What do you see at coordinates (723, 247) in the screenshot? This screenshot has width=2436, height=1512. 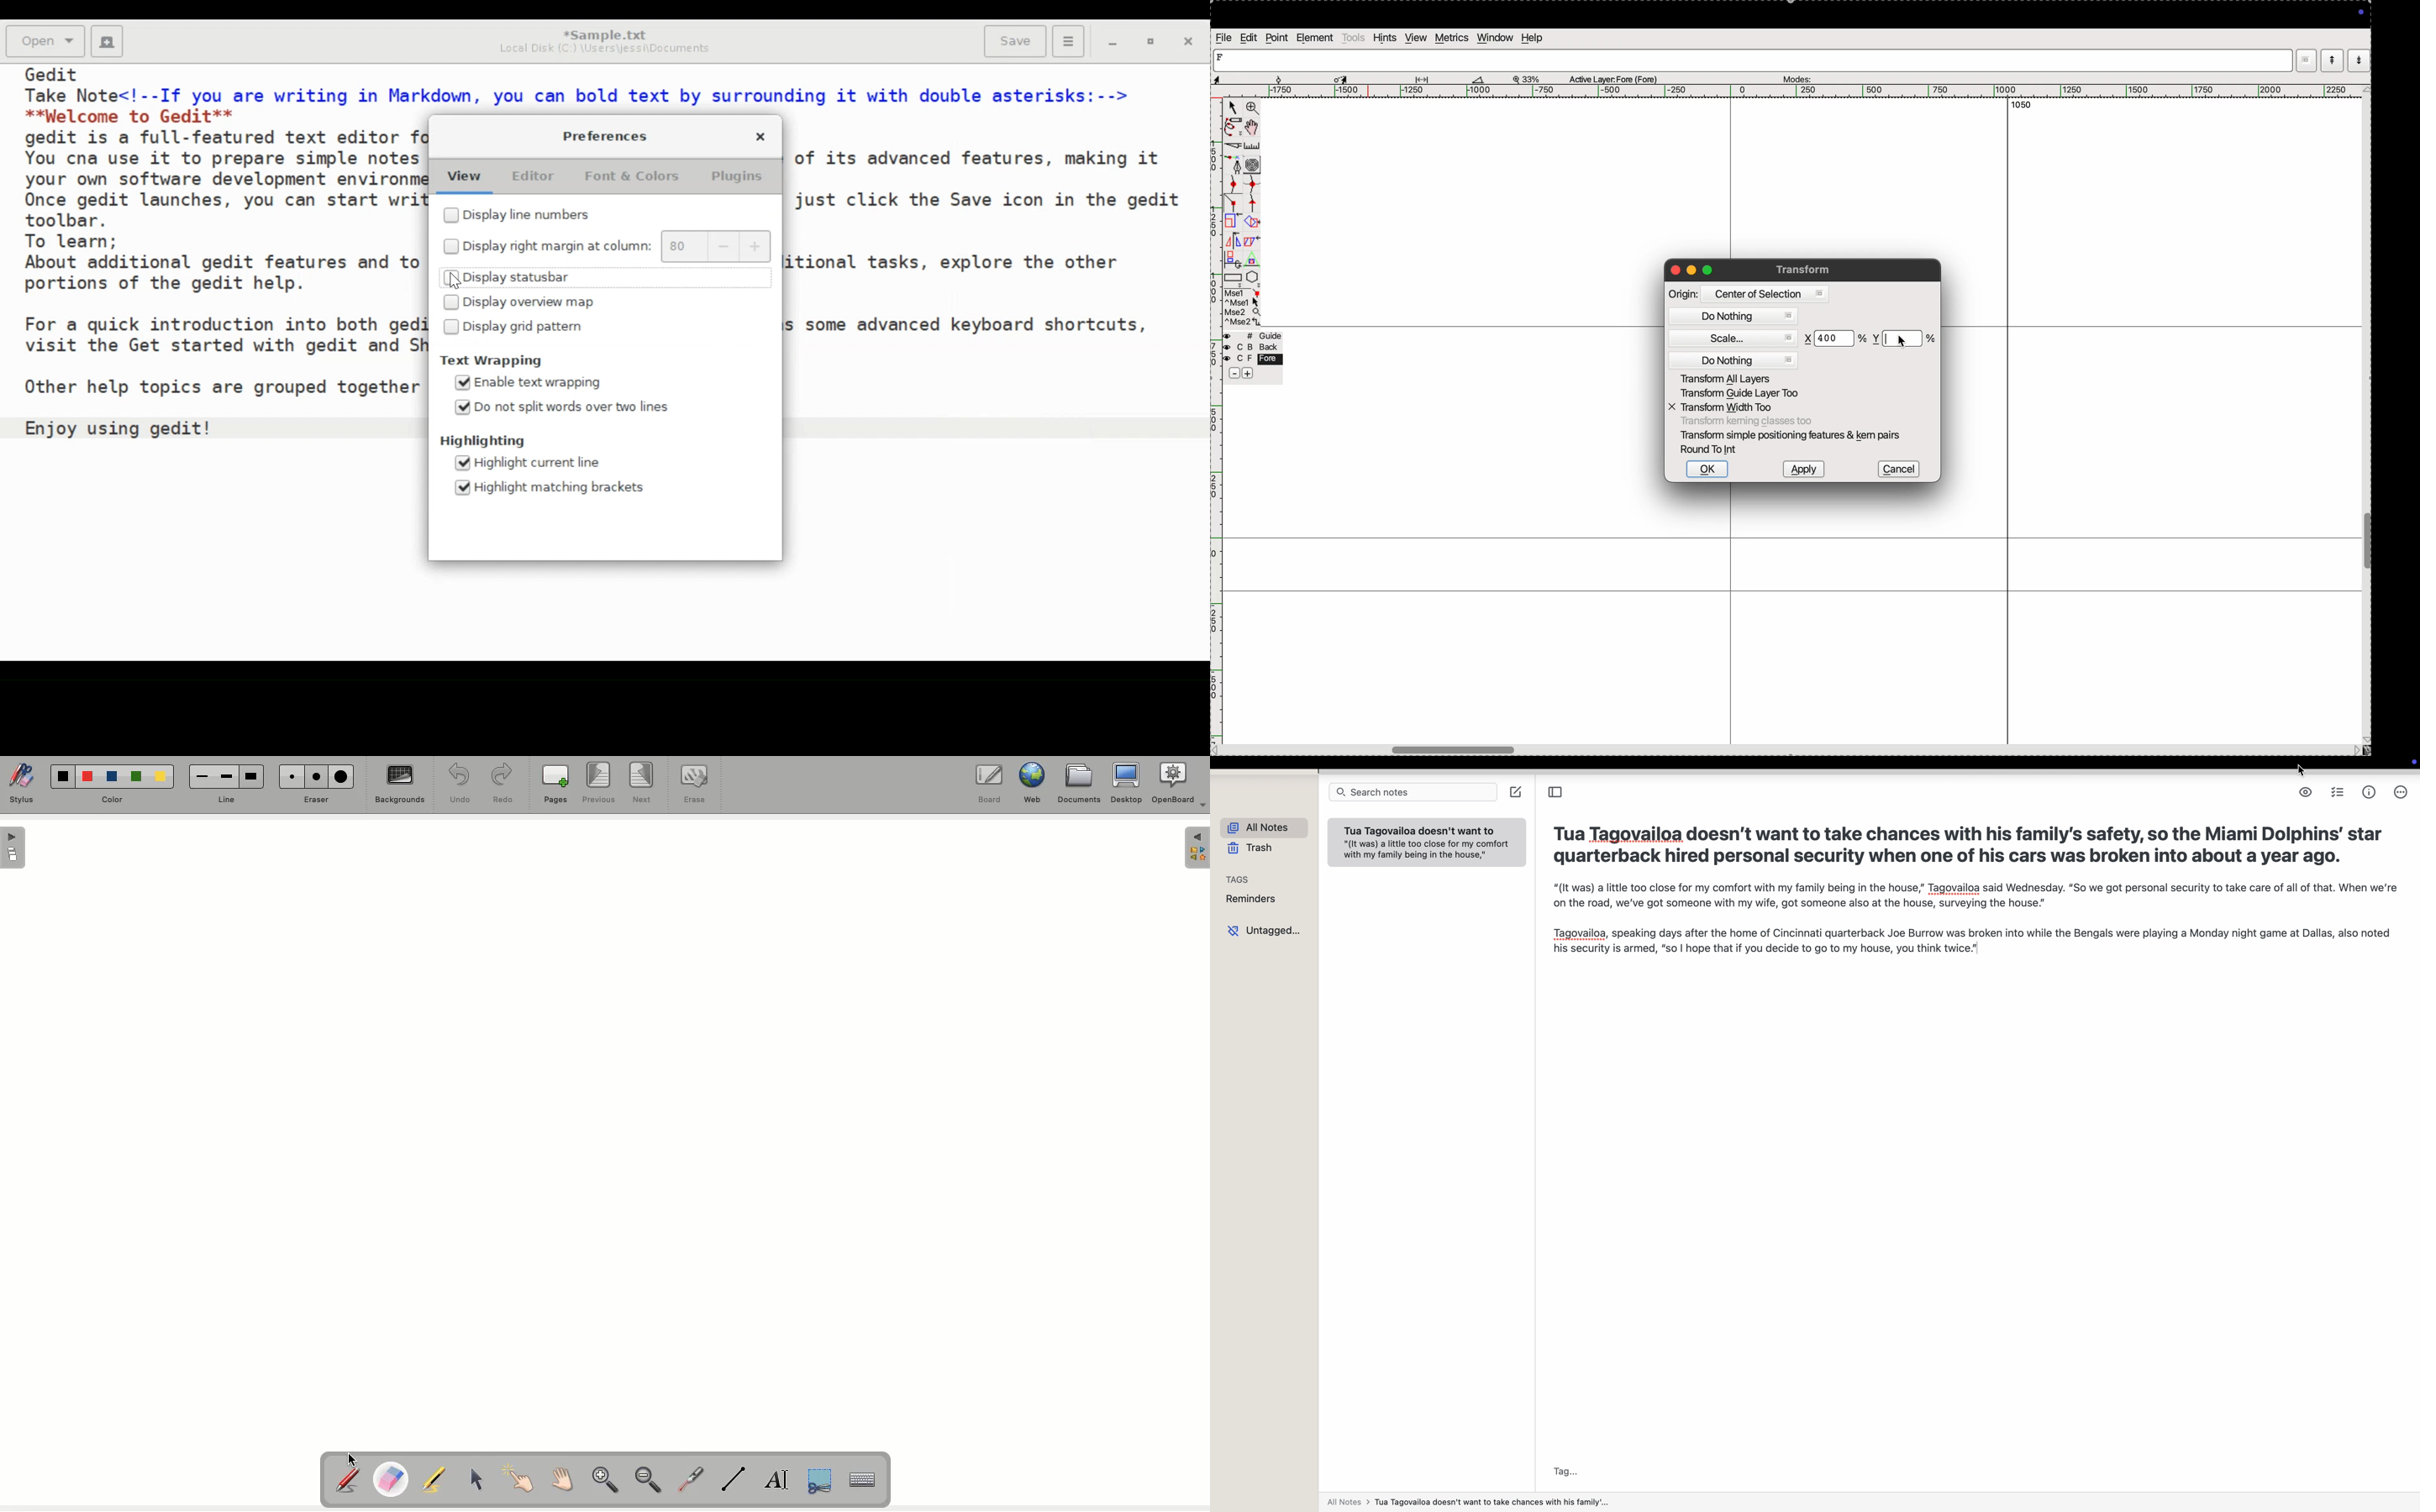 I see `decrease` at bounding box center [723, 247].